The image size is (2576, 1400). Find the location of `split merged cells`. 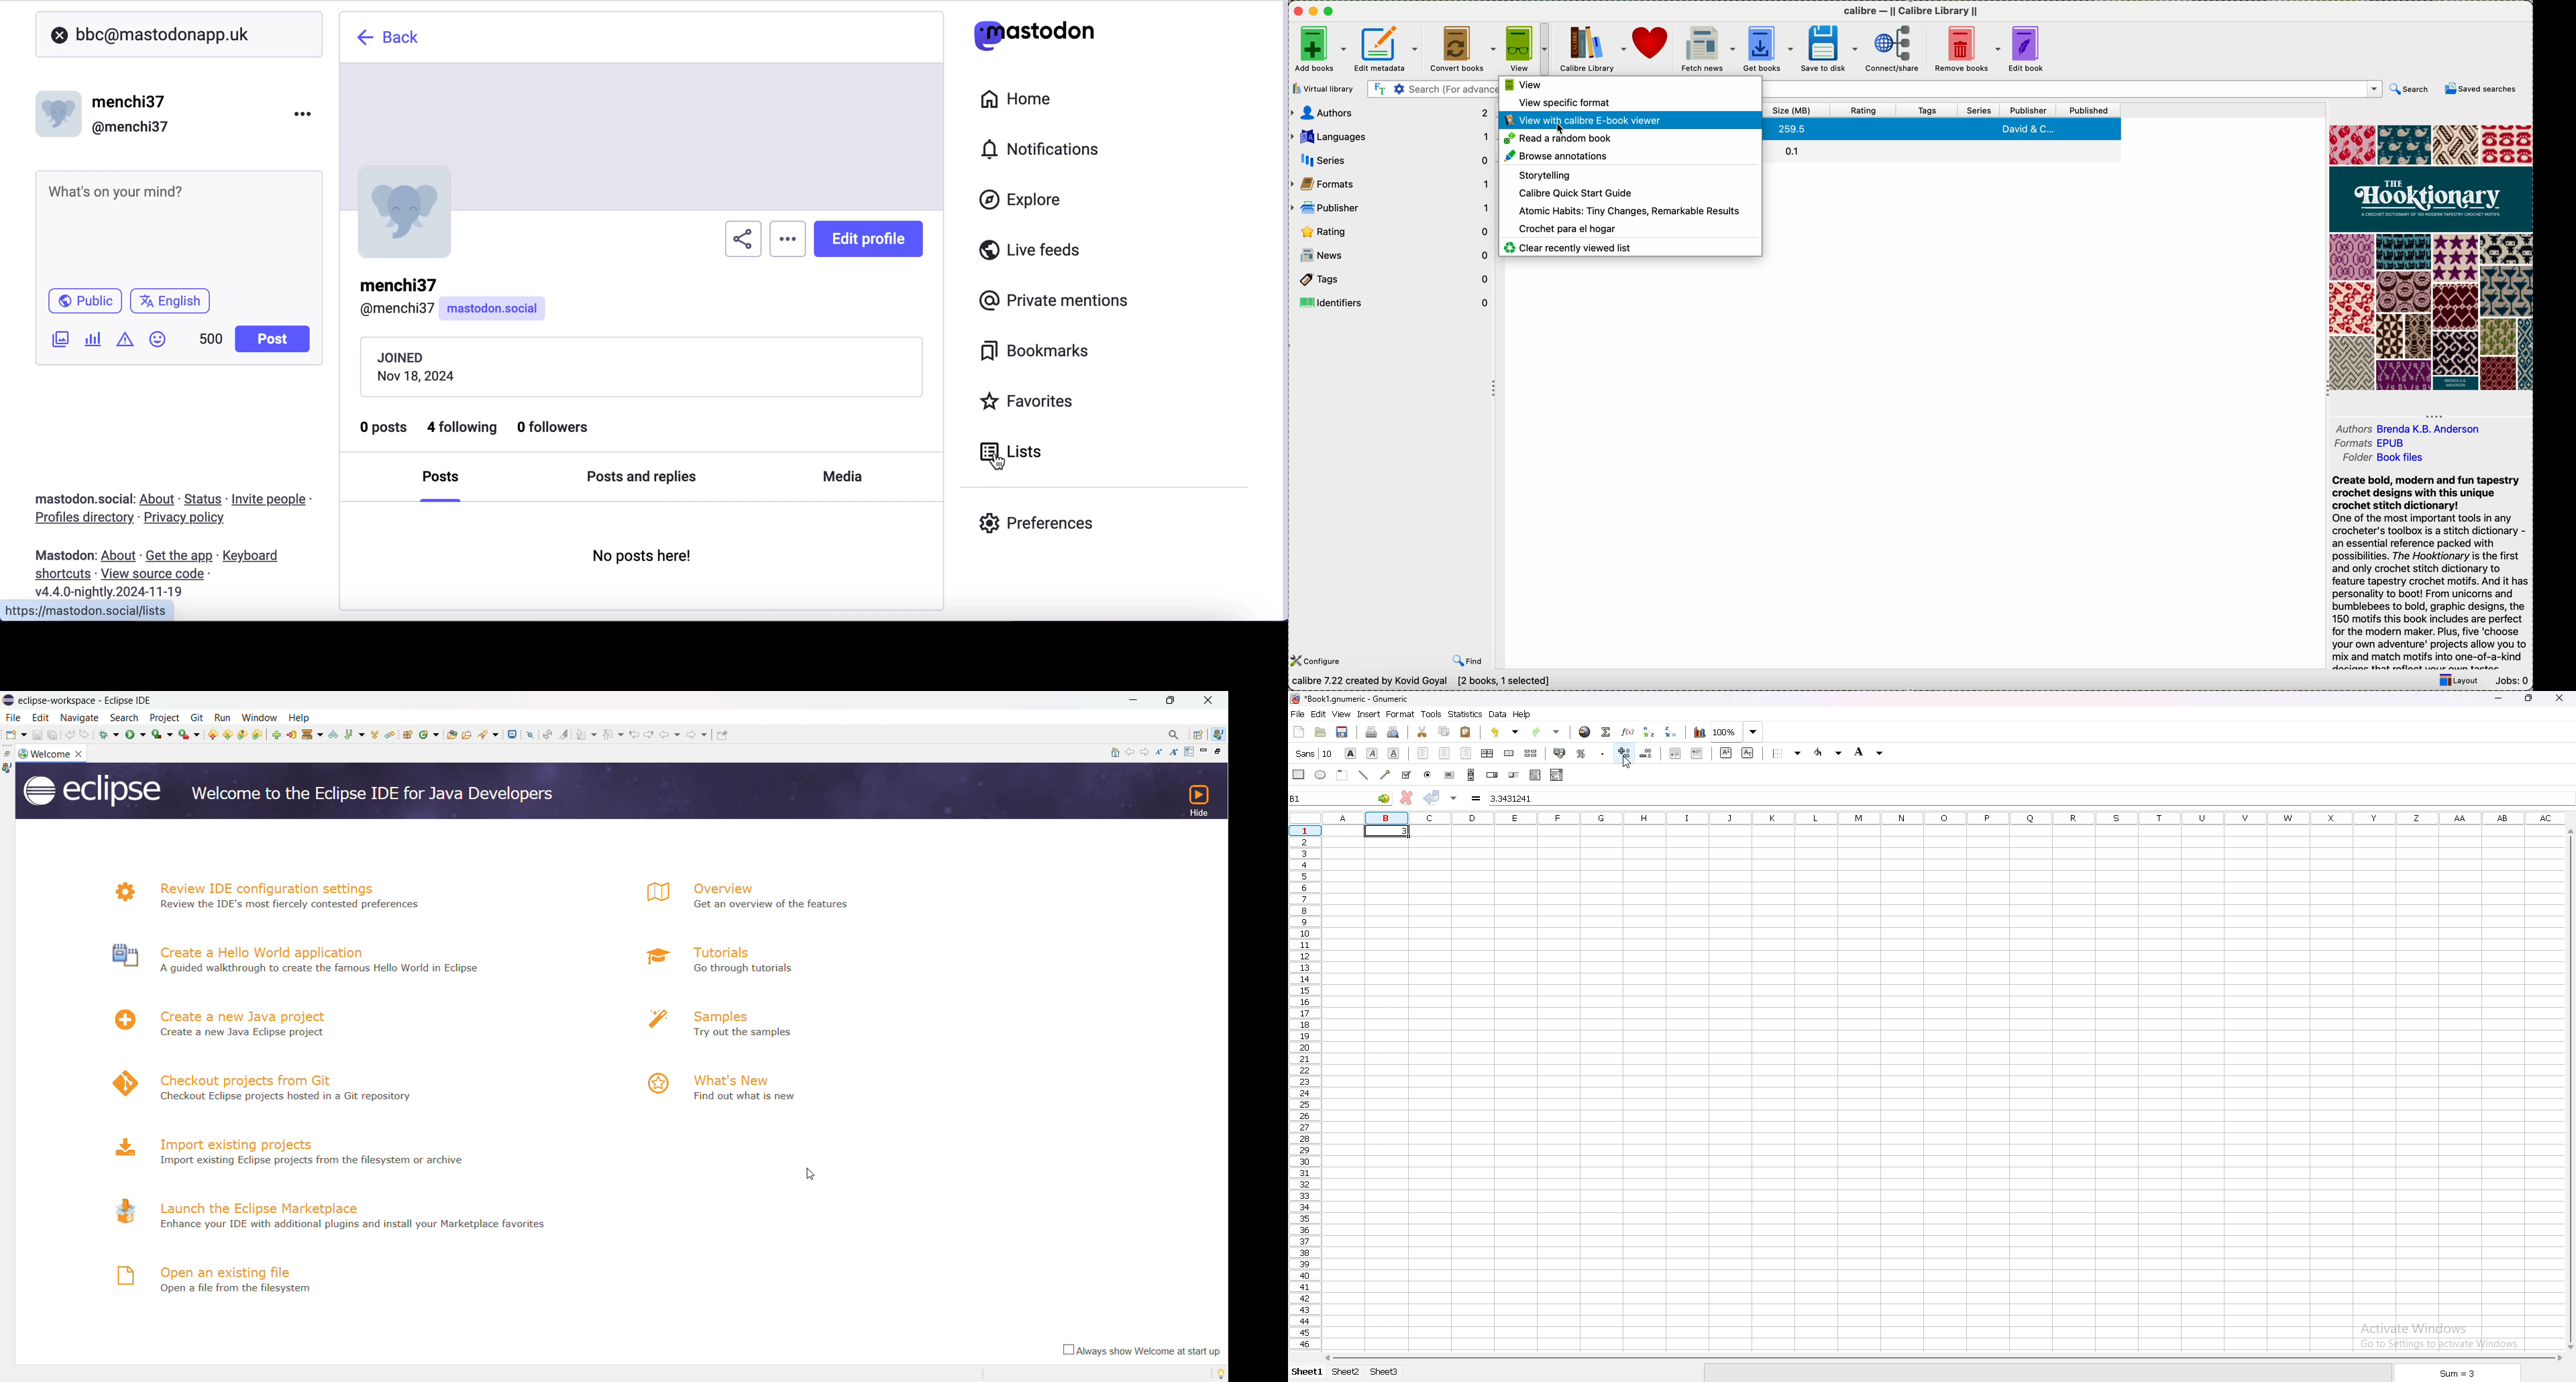

split merged cells is located at coordinates (1531, 753).